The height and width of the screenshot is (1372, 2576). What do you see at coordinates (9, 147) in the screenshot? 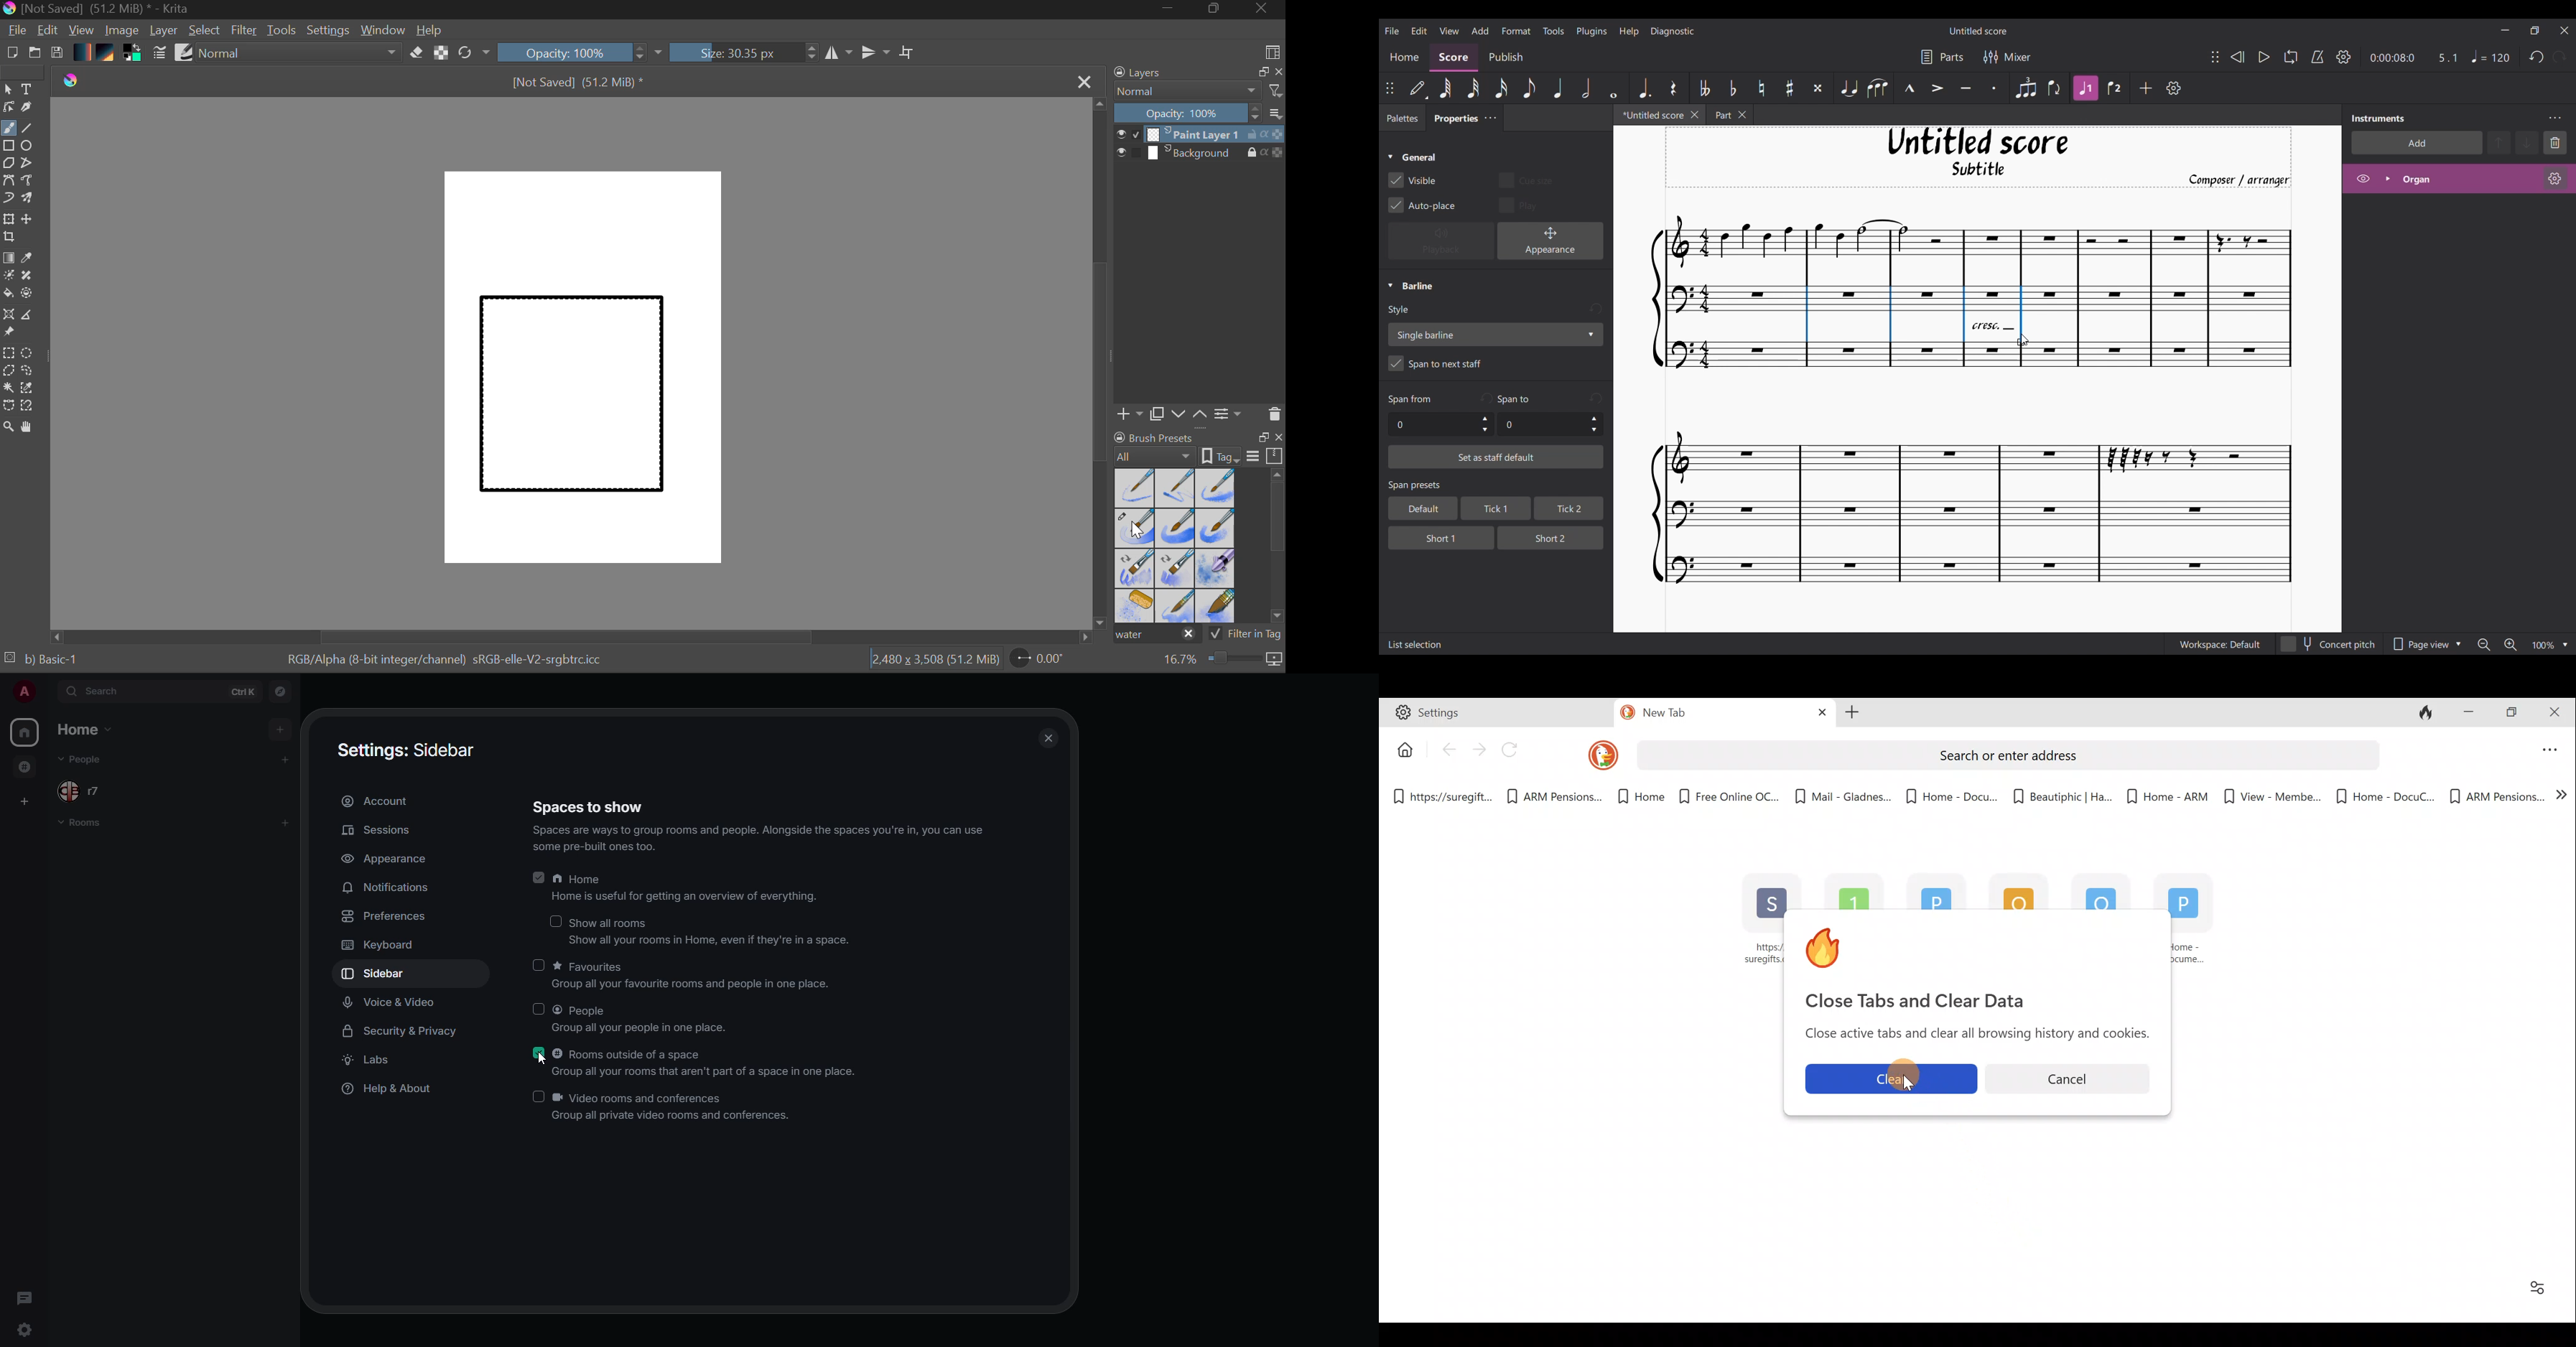
I see `Rectangle` at bounding box center [9, 147].